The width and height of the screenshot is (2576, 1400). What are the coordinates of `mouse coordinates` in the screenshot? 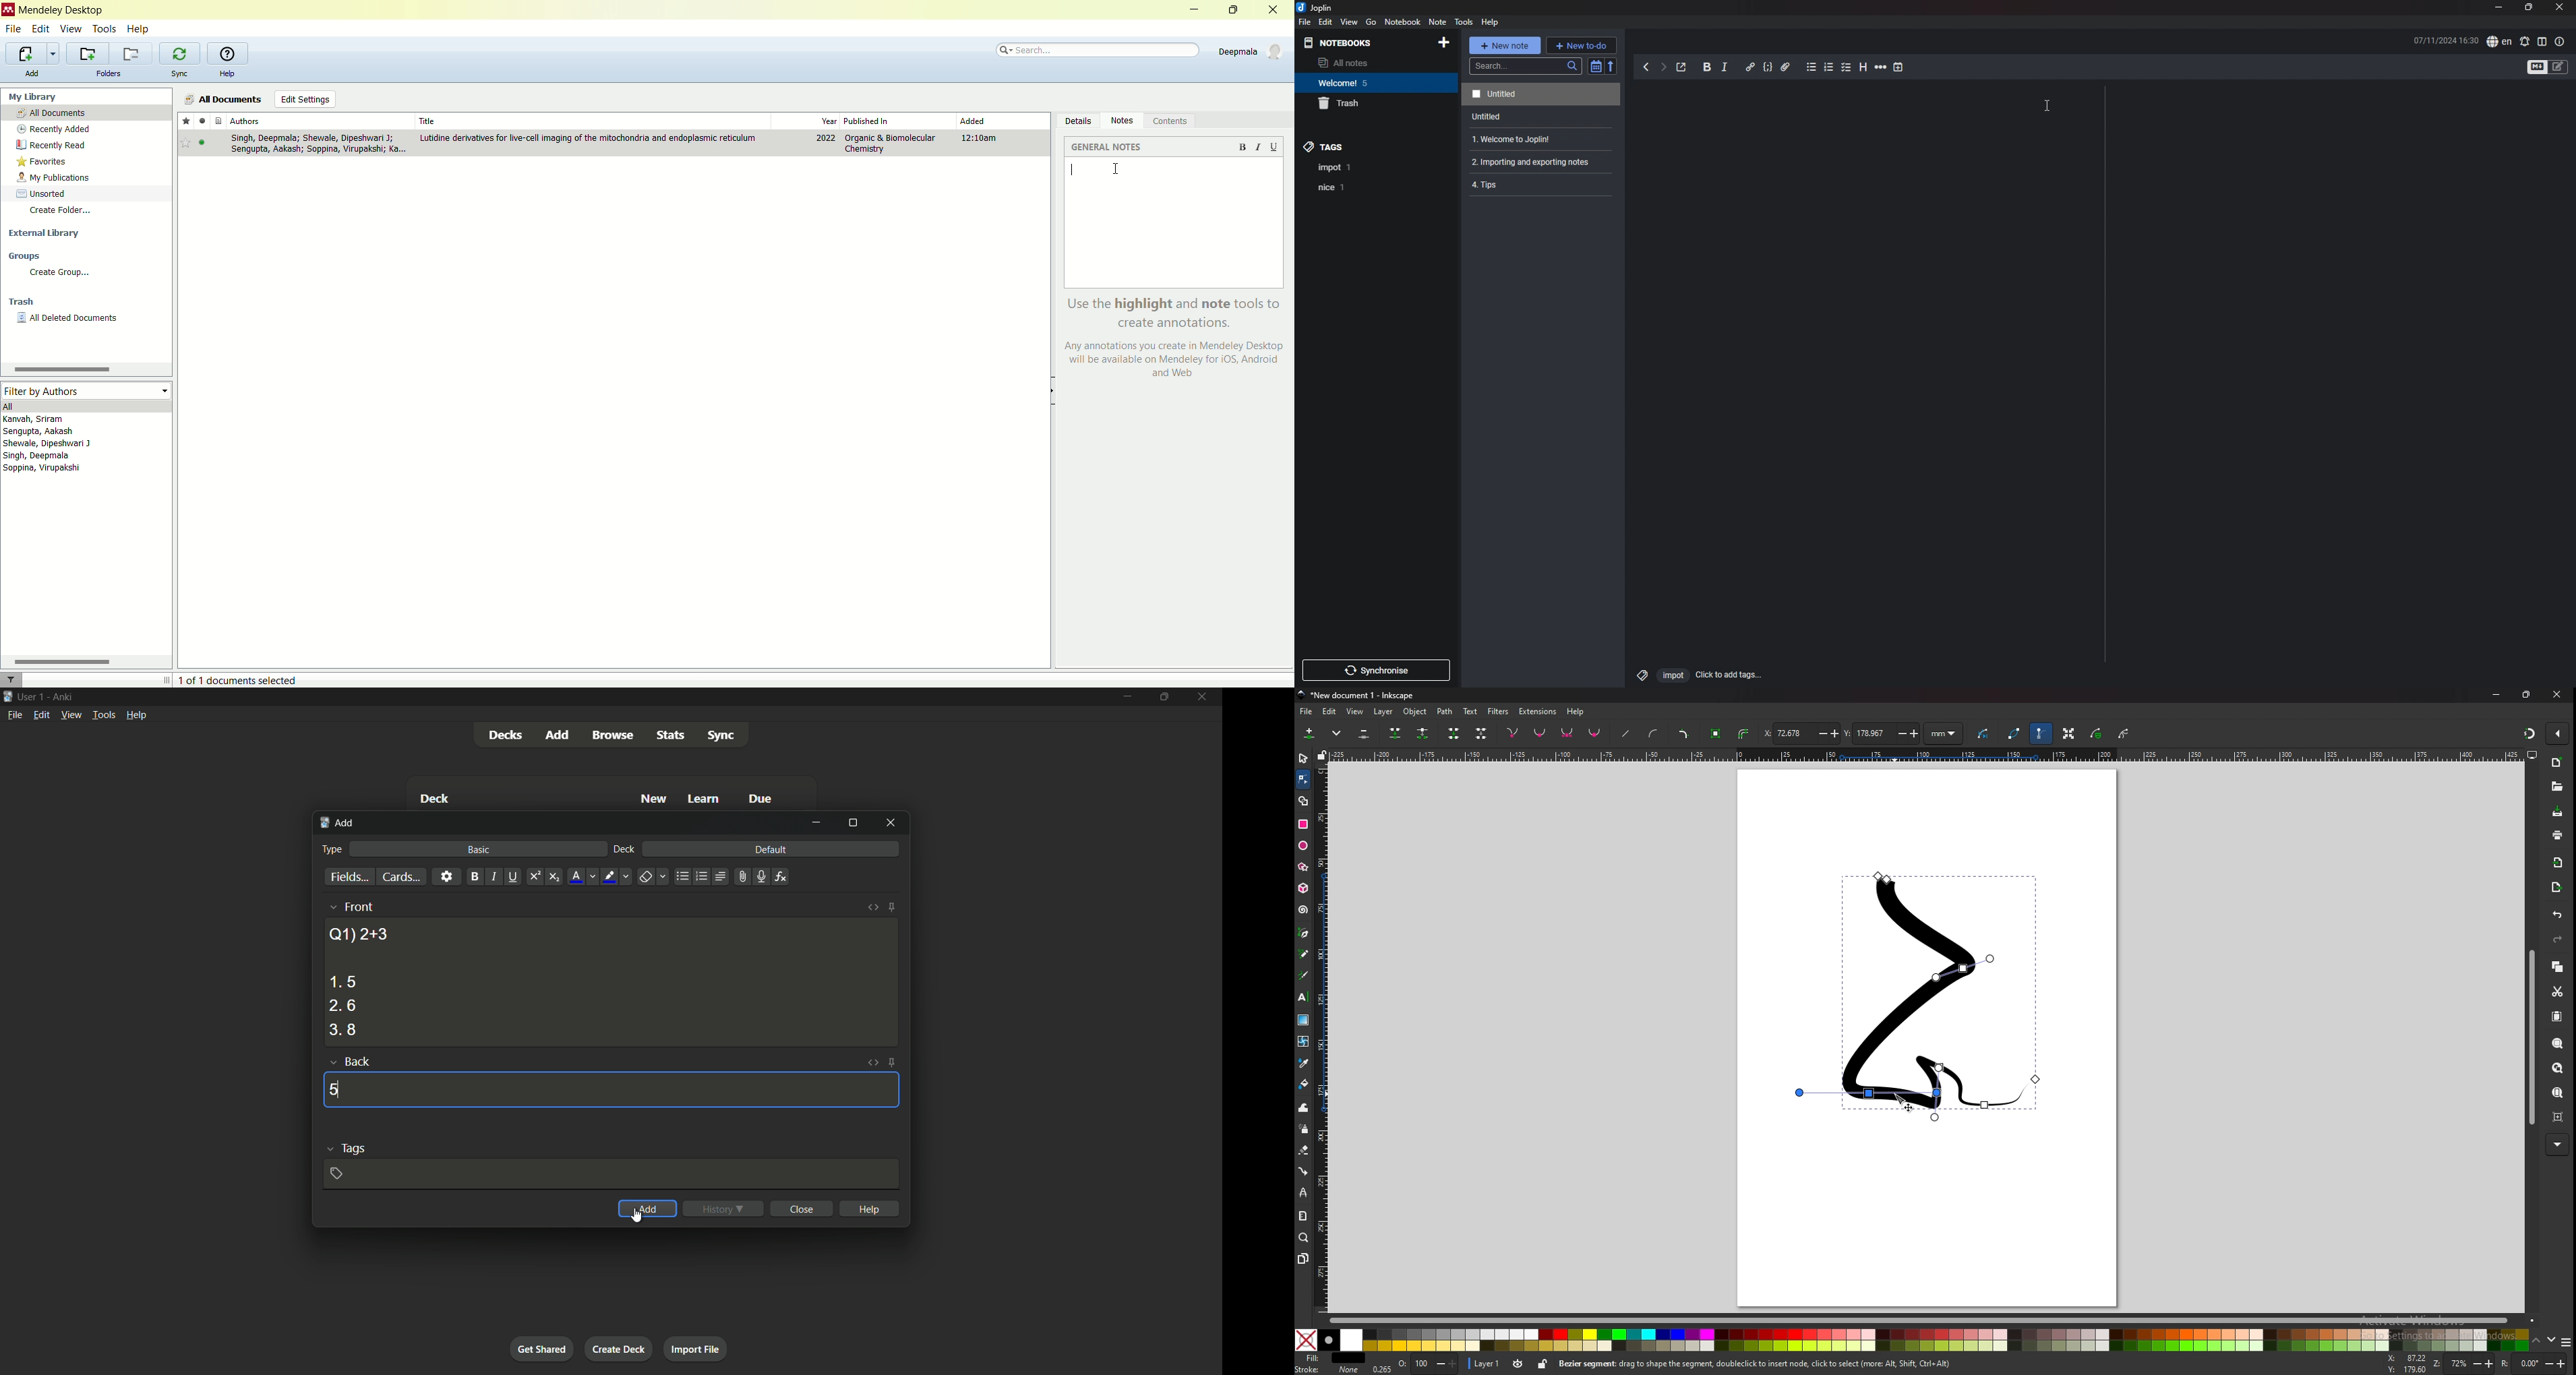 It's located at (2405, 1364).